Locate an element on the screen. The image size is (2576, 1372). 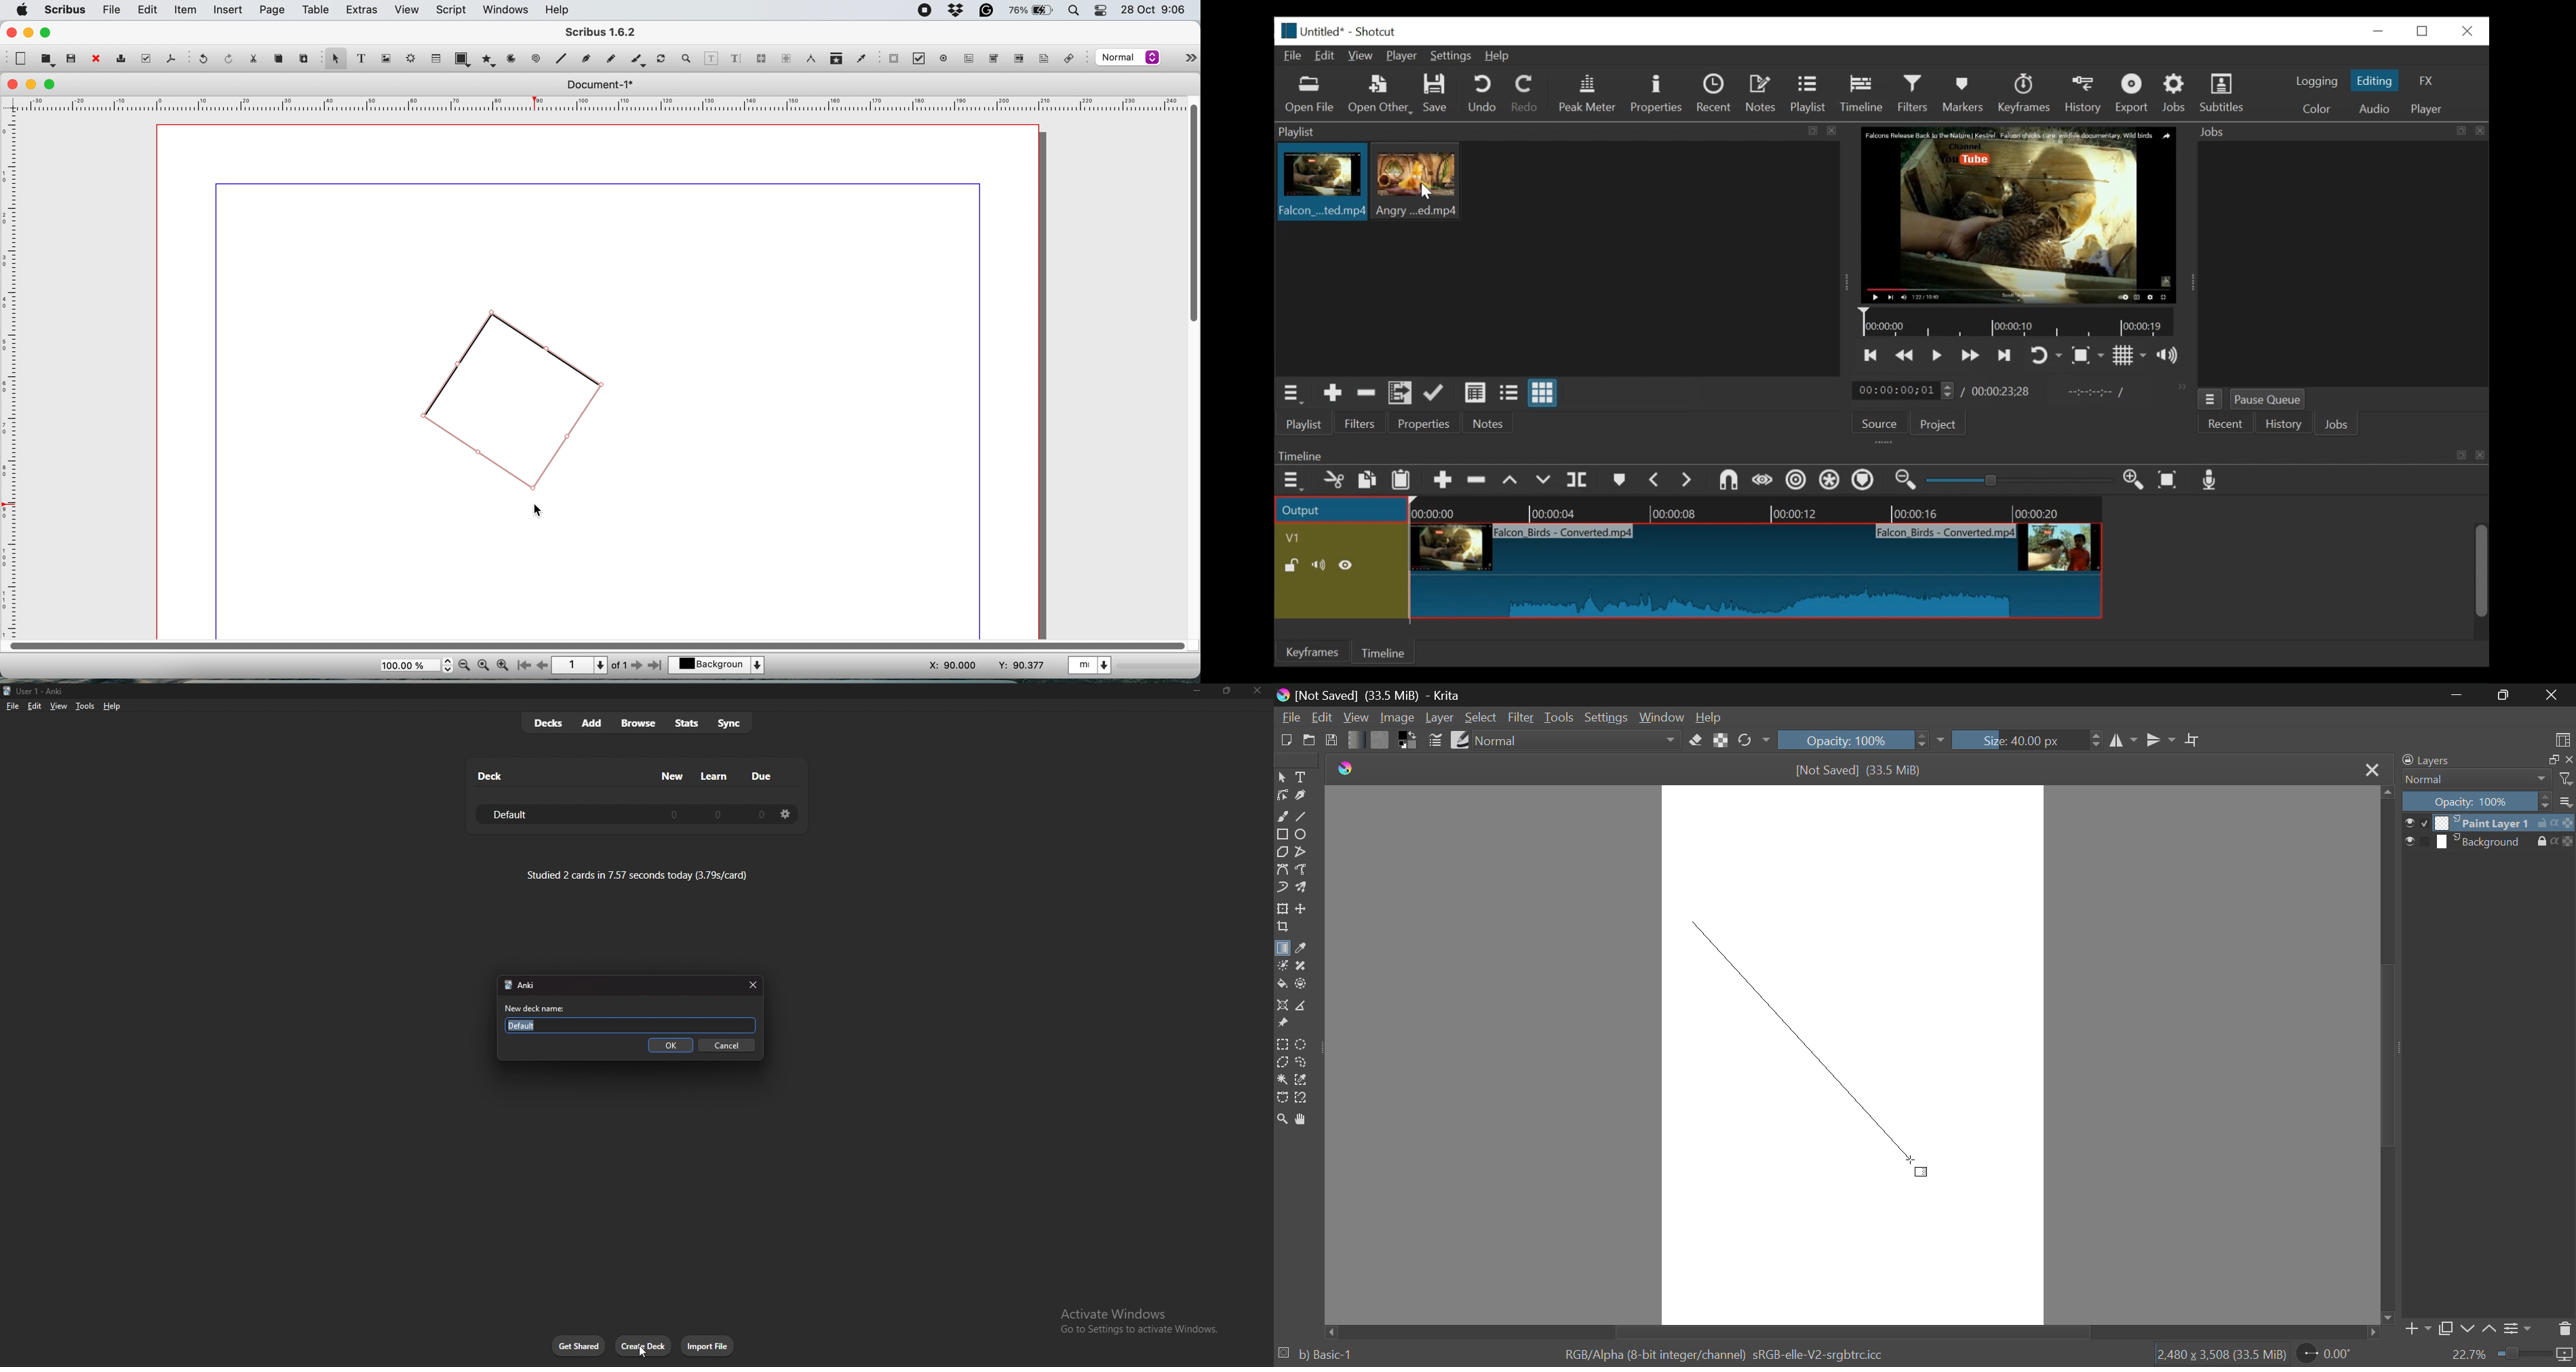
spiral is located at coordinates (563, 60).